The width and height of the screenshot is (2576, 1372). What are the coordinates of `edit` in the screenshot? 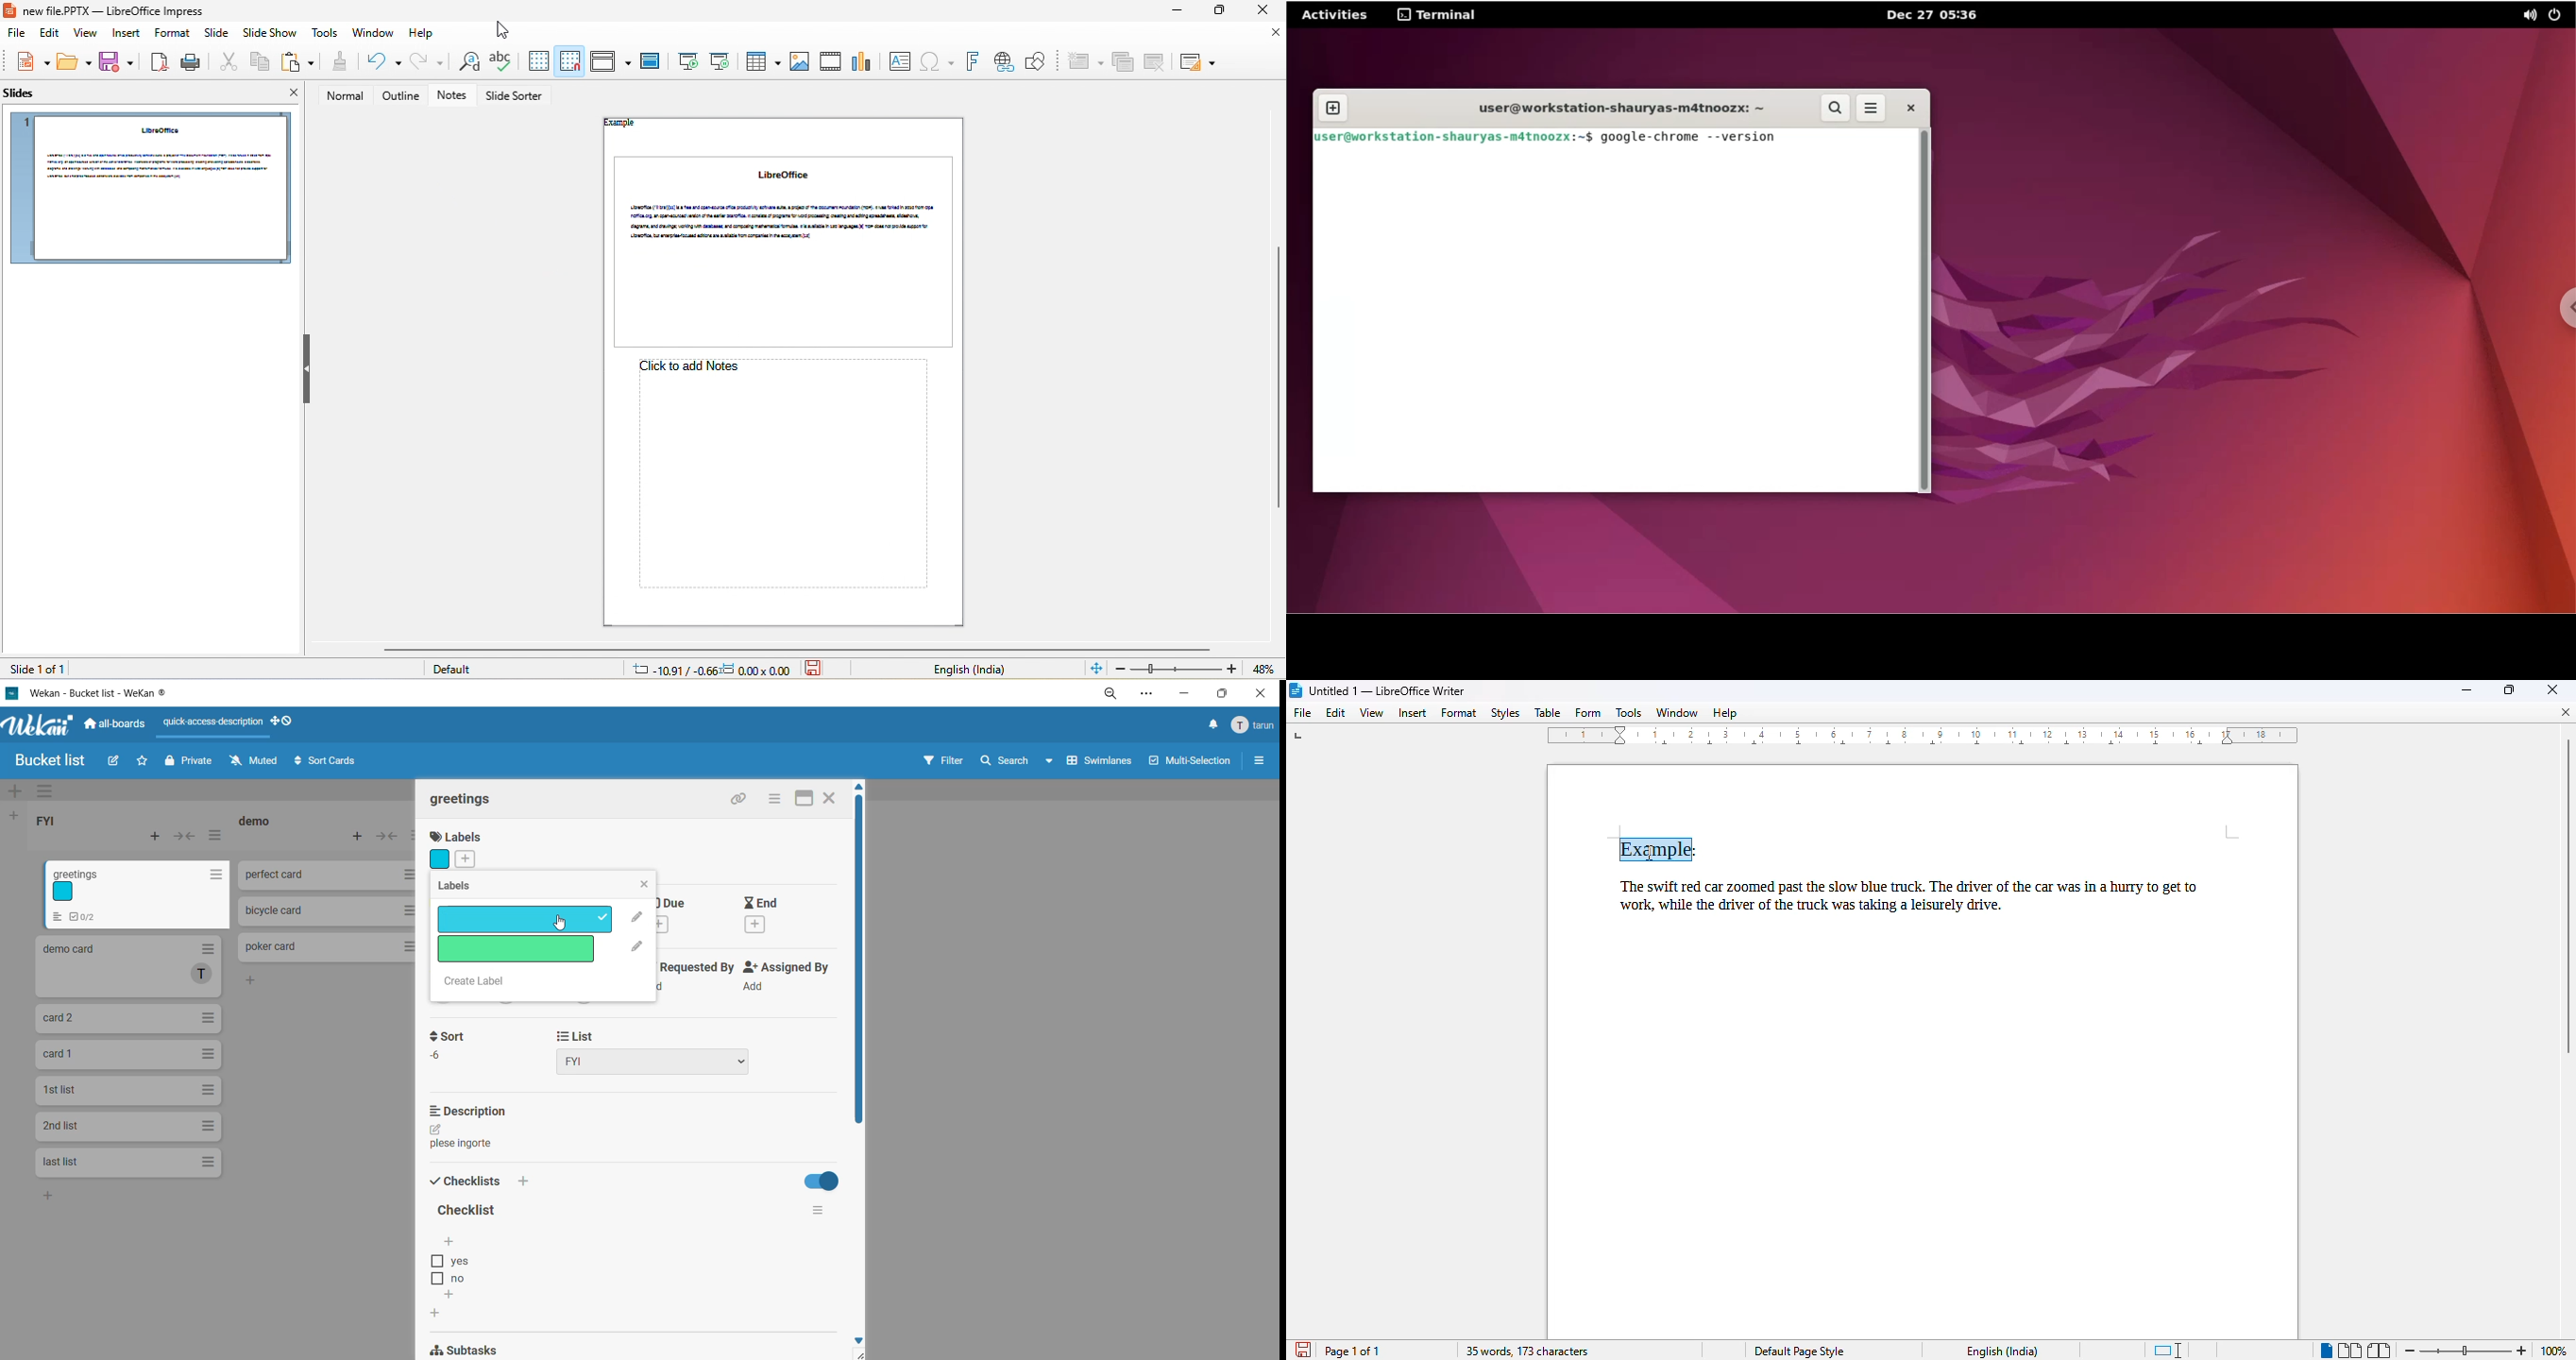 It's located at (1336, 713).